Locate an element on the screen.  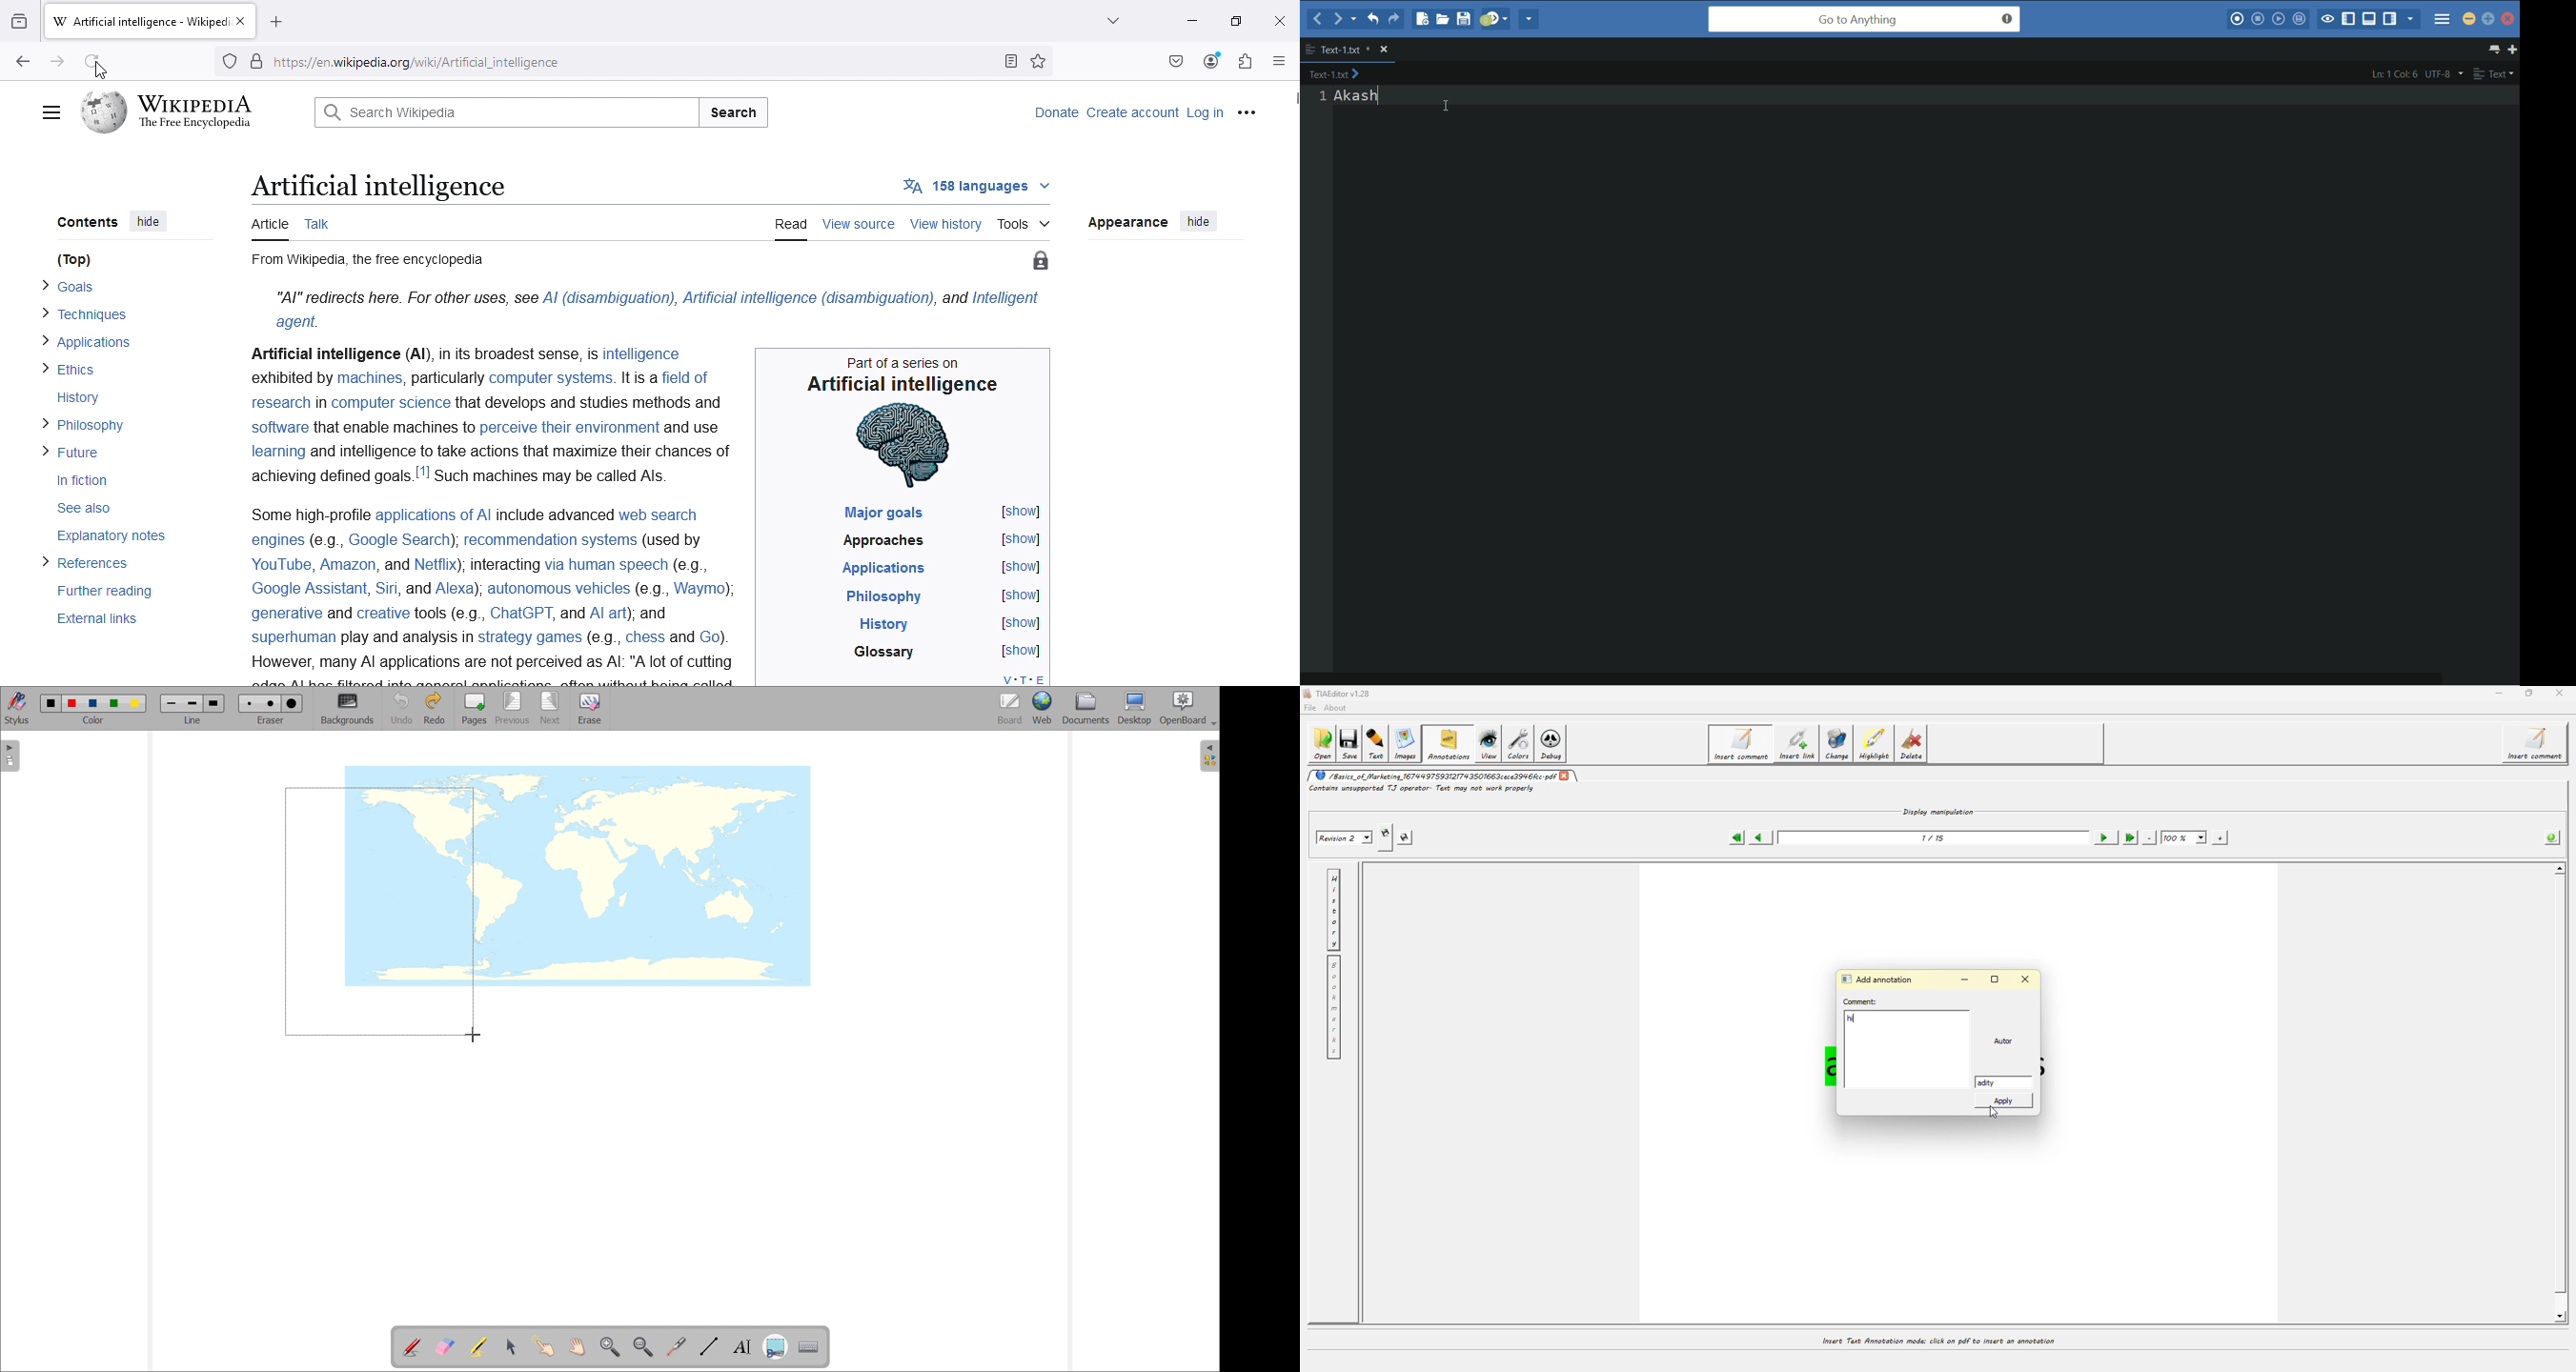
See also is located at coordinates (92, 511).